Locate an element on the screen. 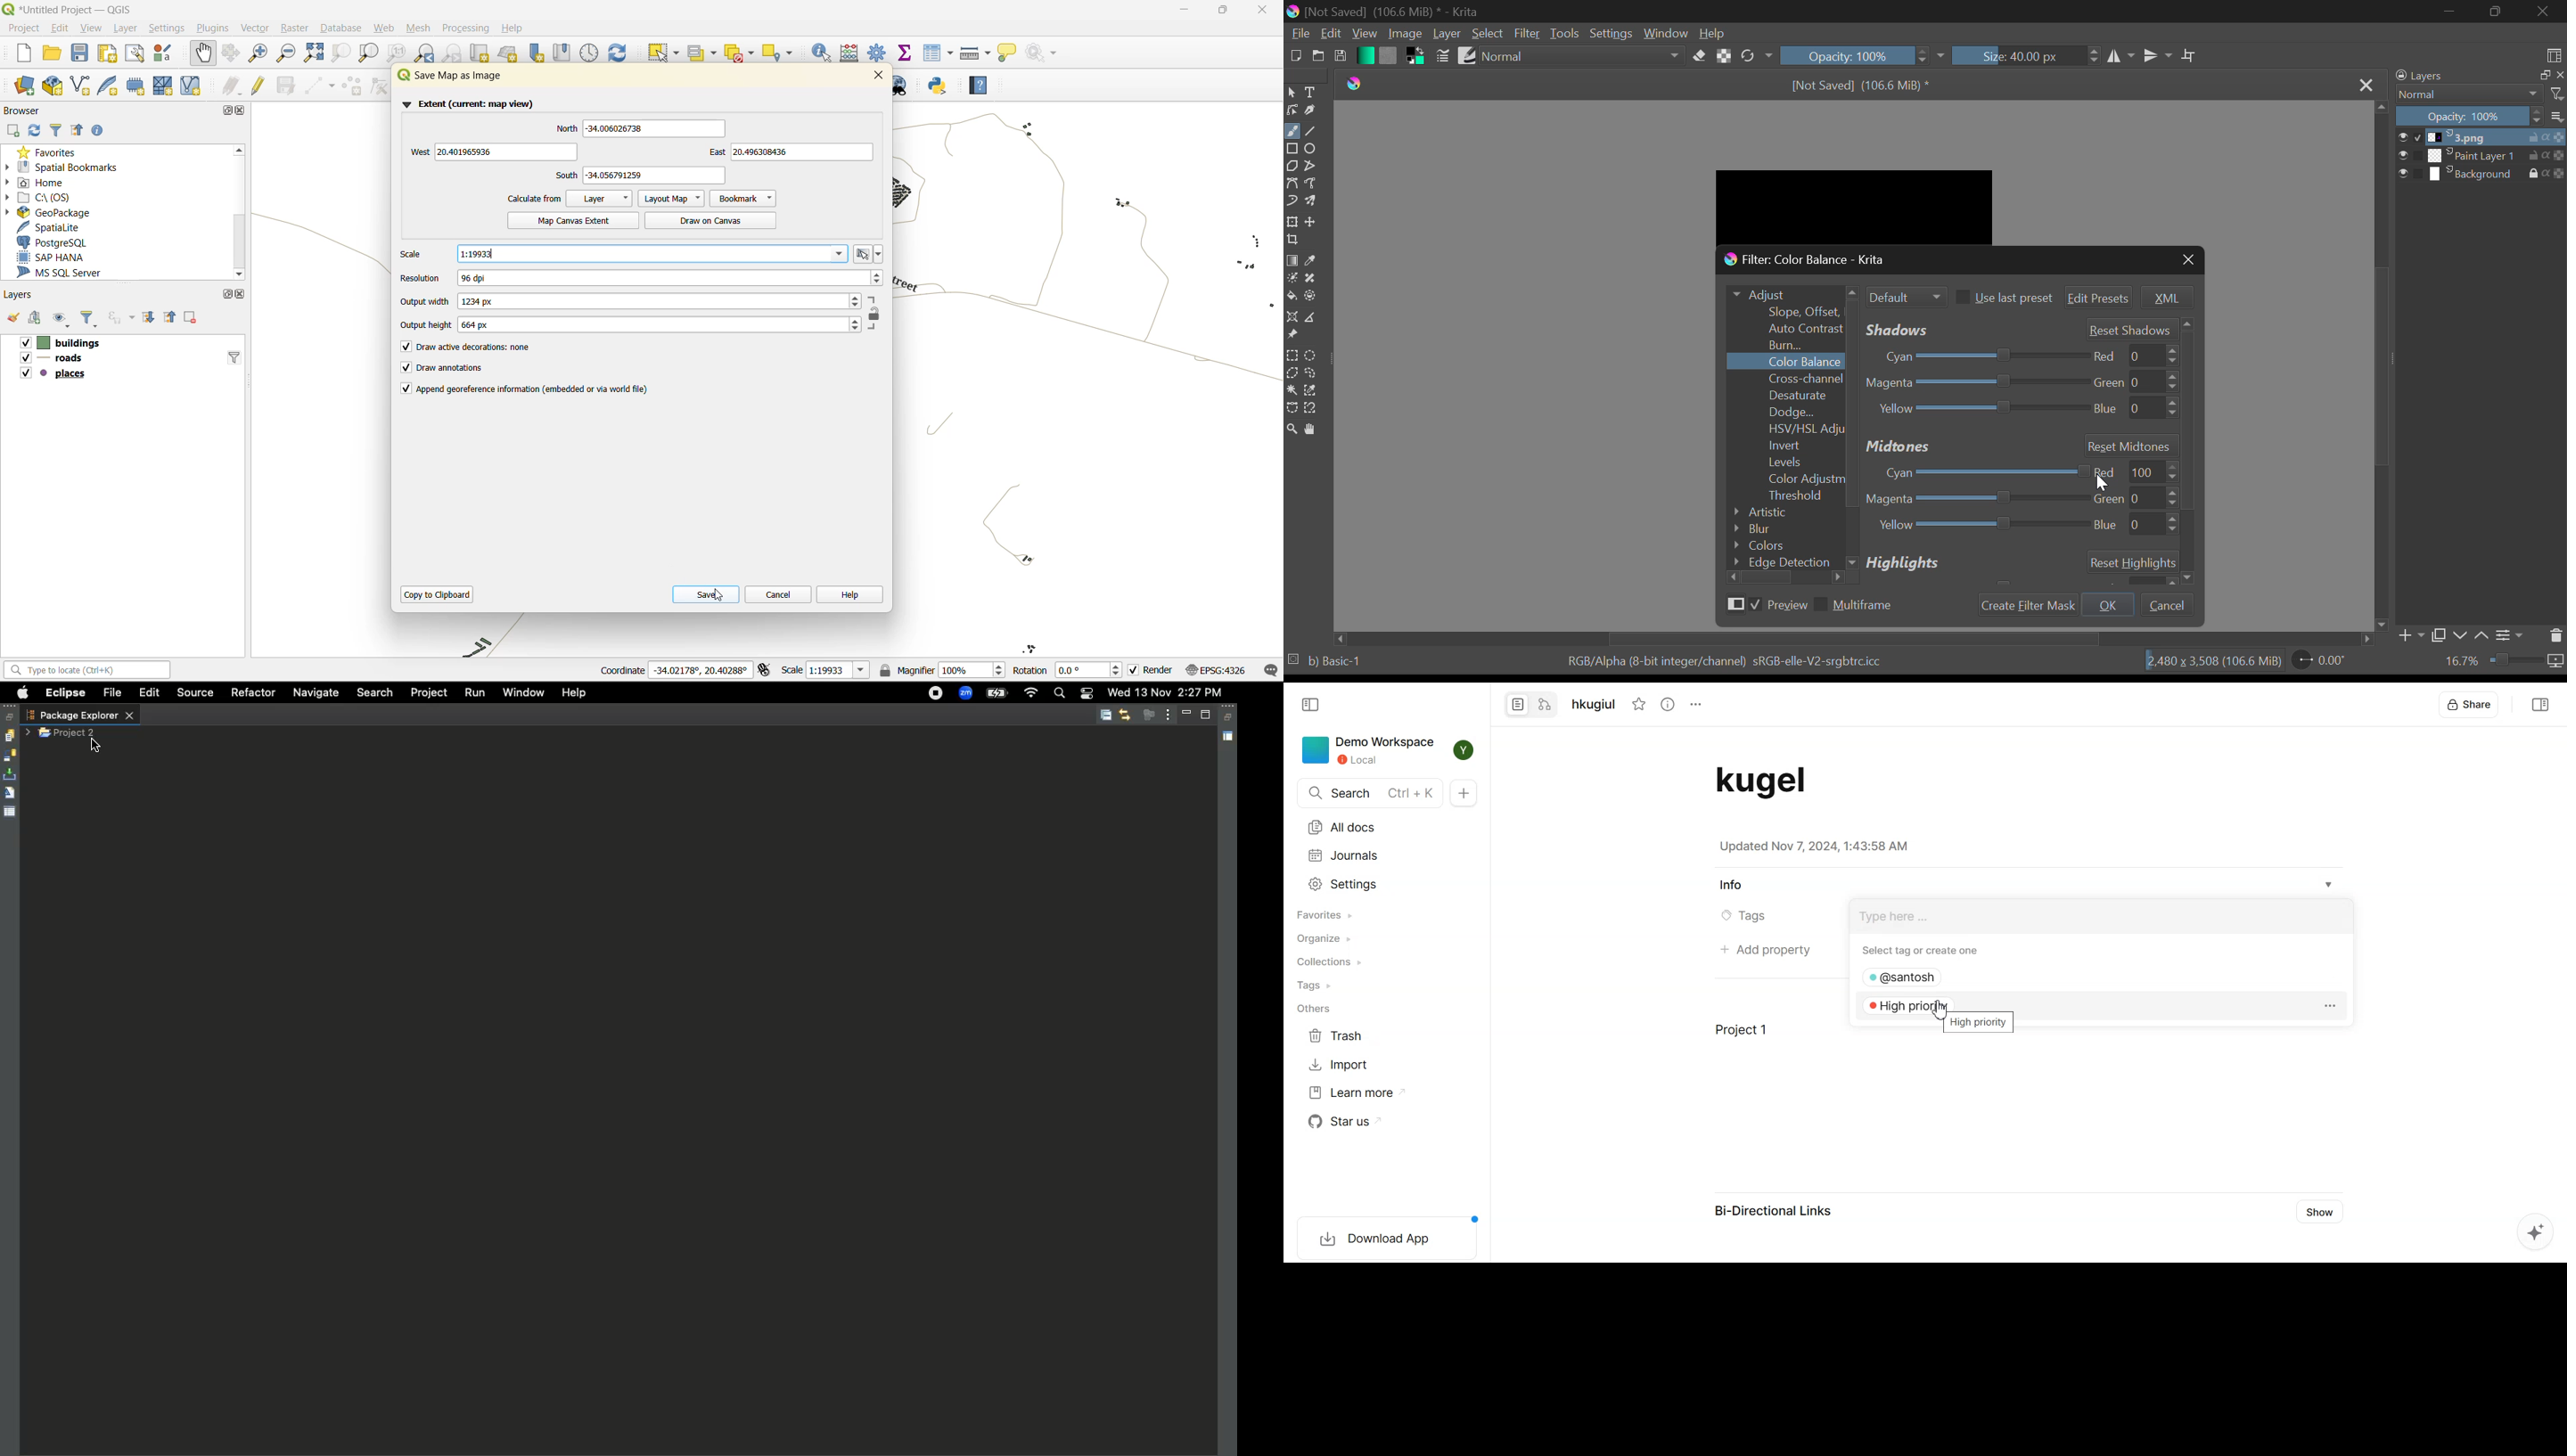 This screenshot has height=1456, width=2576. open is located at coordinates (51, 51).